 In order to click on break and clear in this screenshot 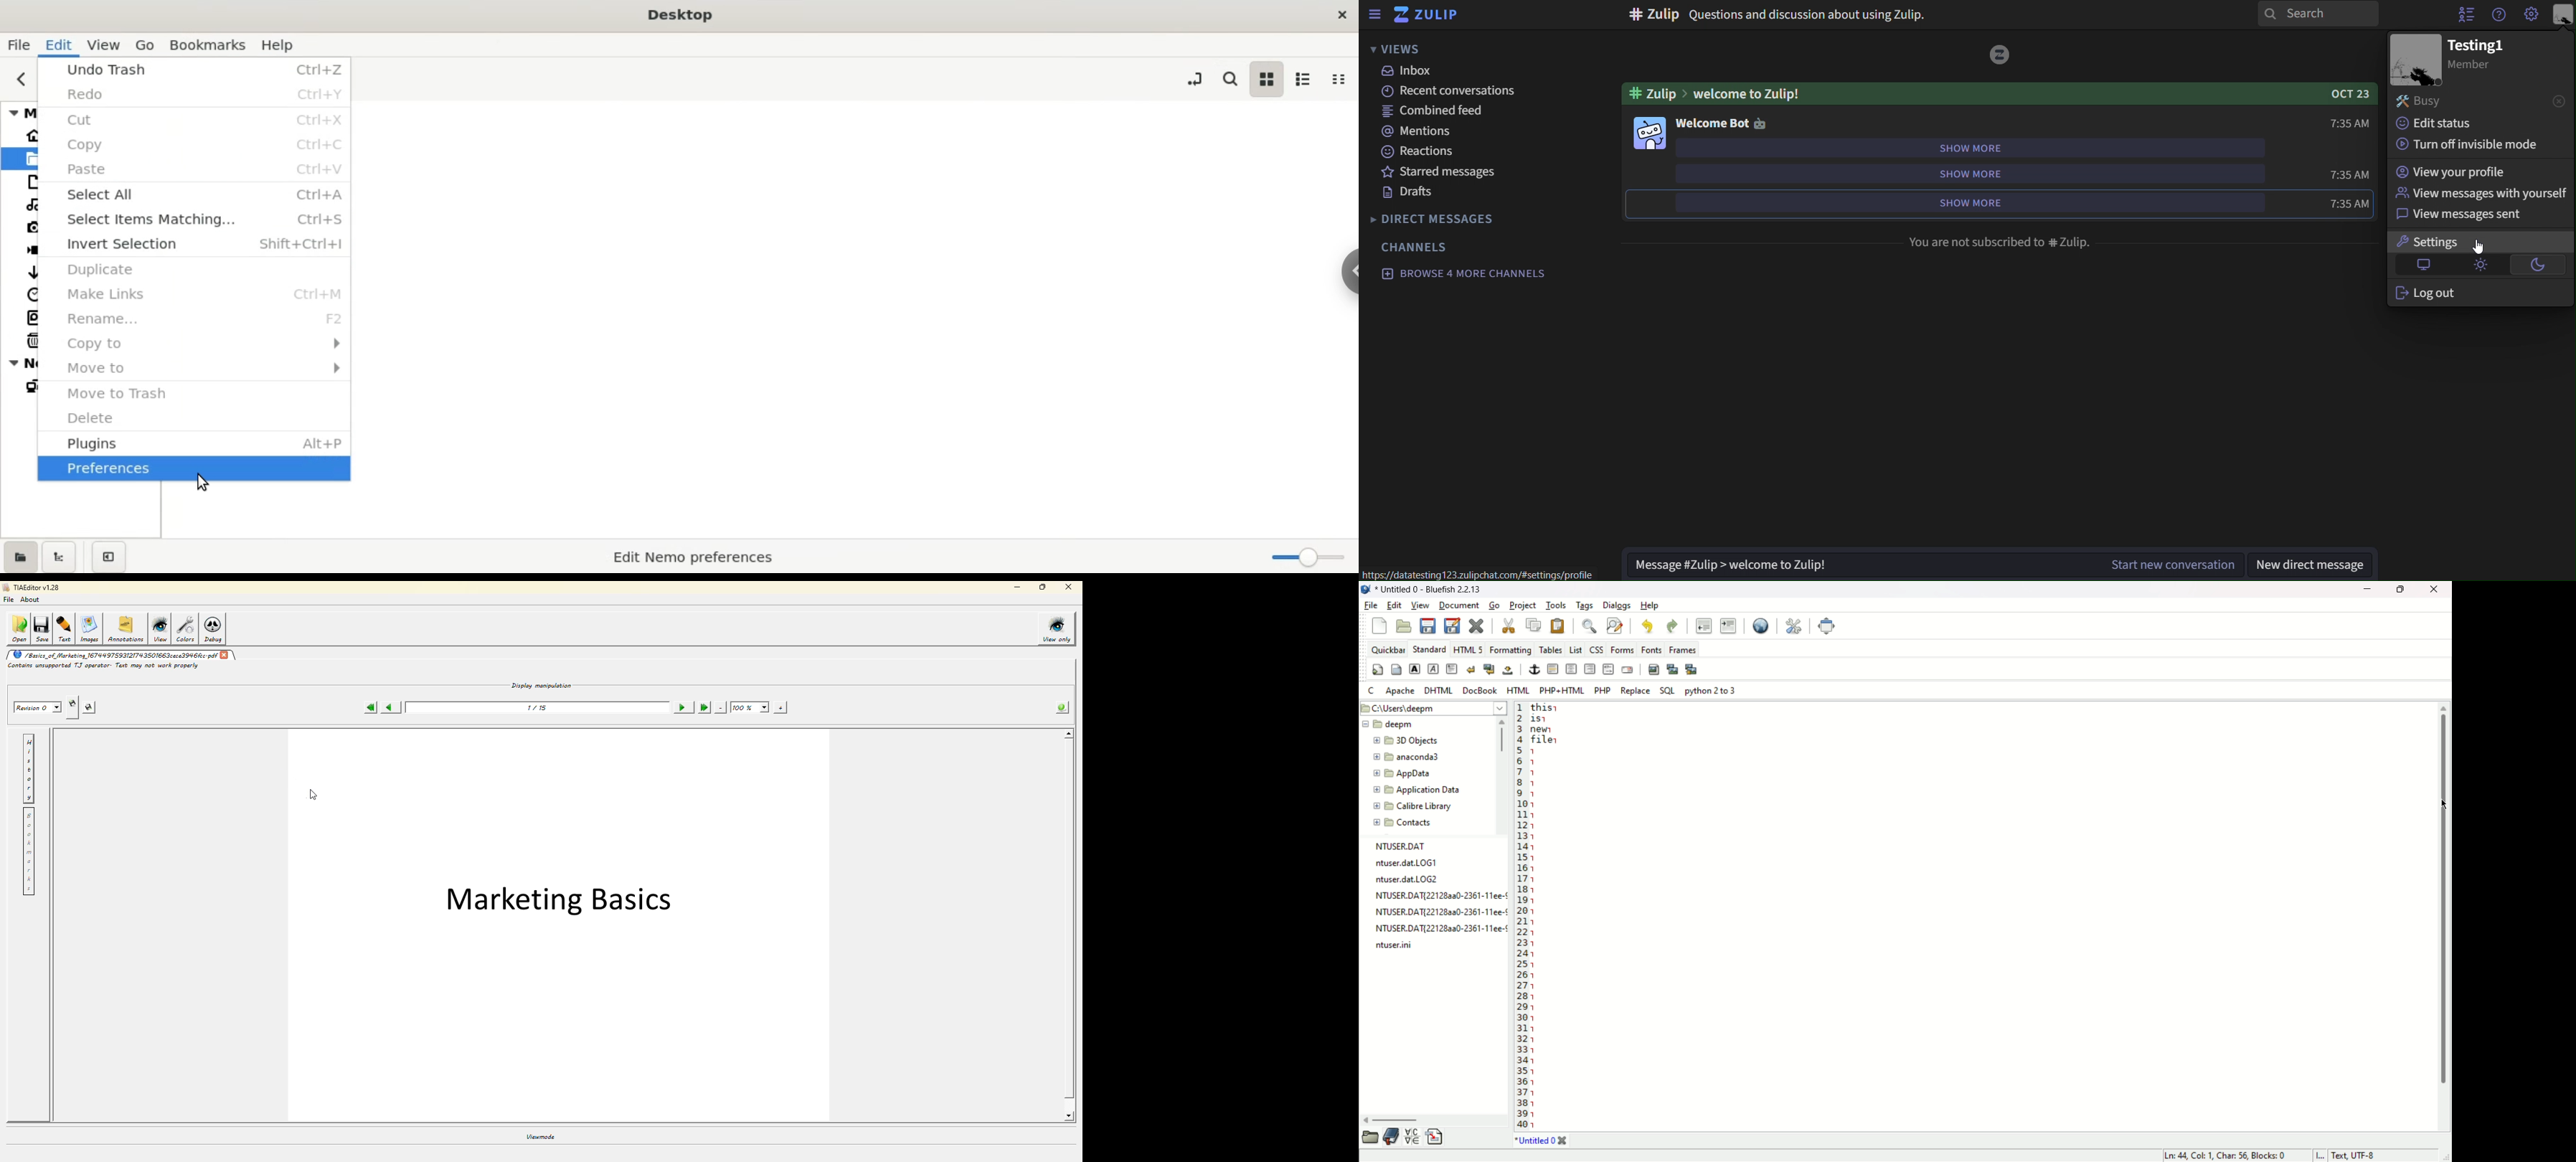, I will do `click(1489, 669)`.